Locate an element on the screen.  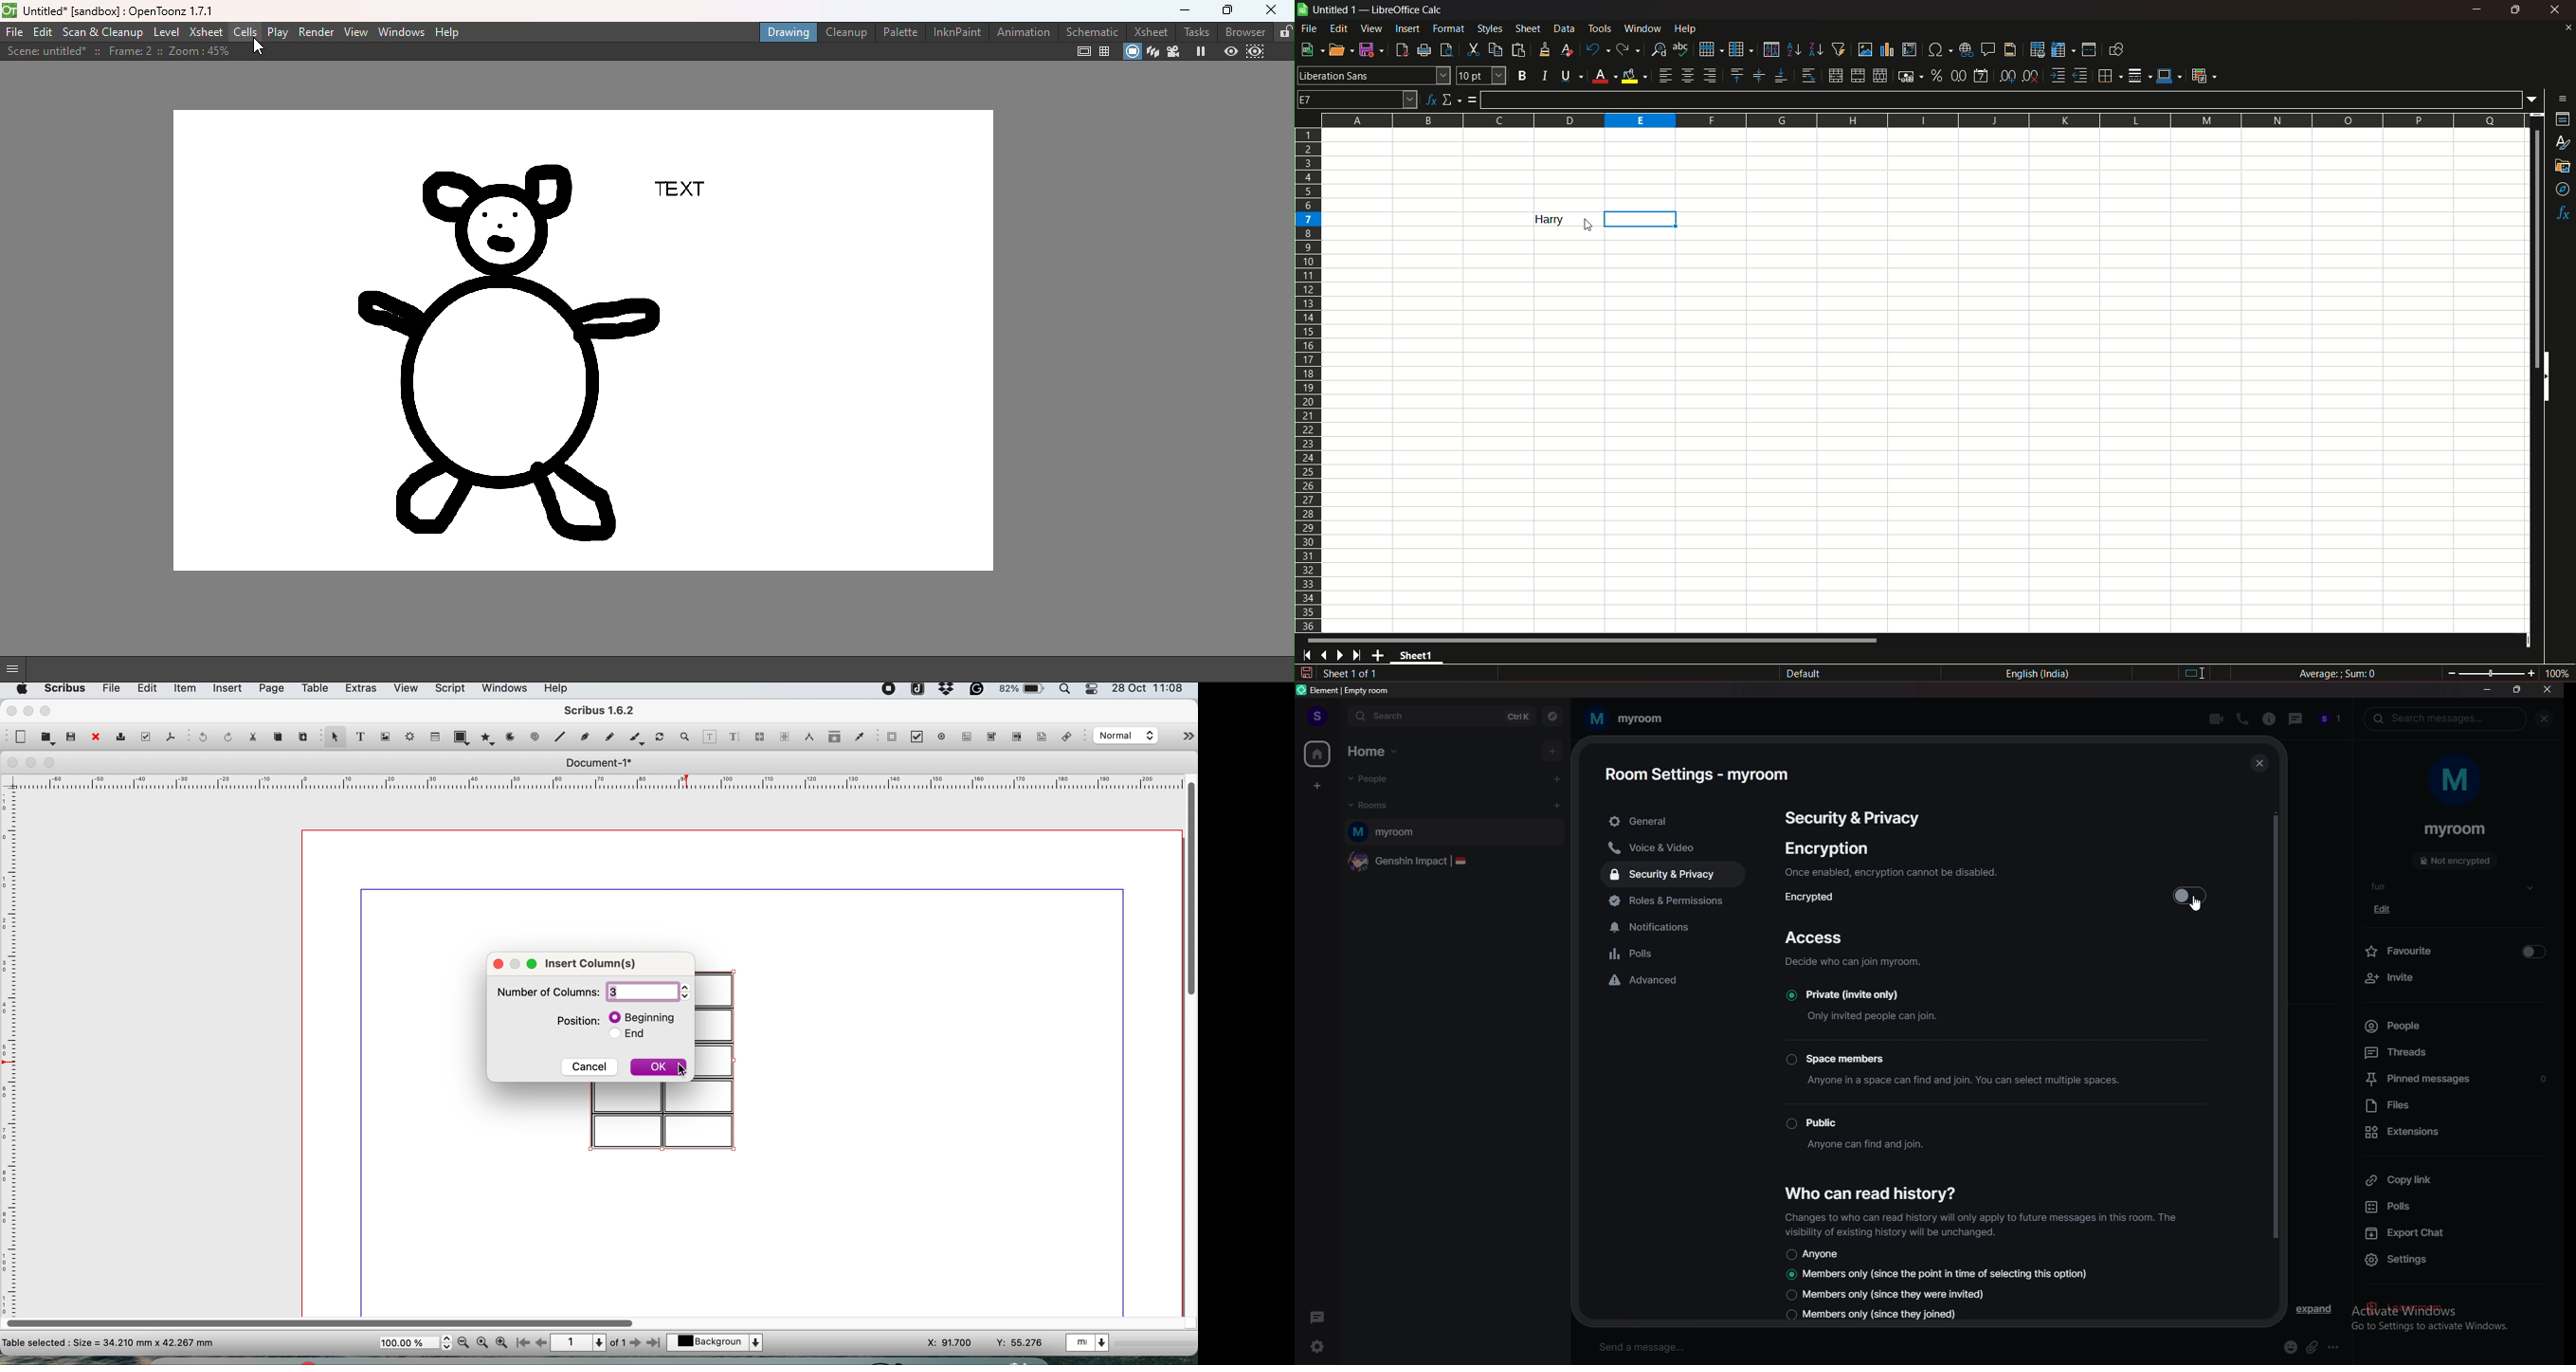
paste is located at coordinates (302, 735).